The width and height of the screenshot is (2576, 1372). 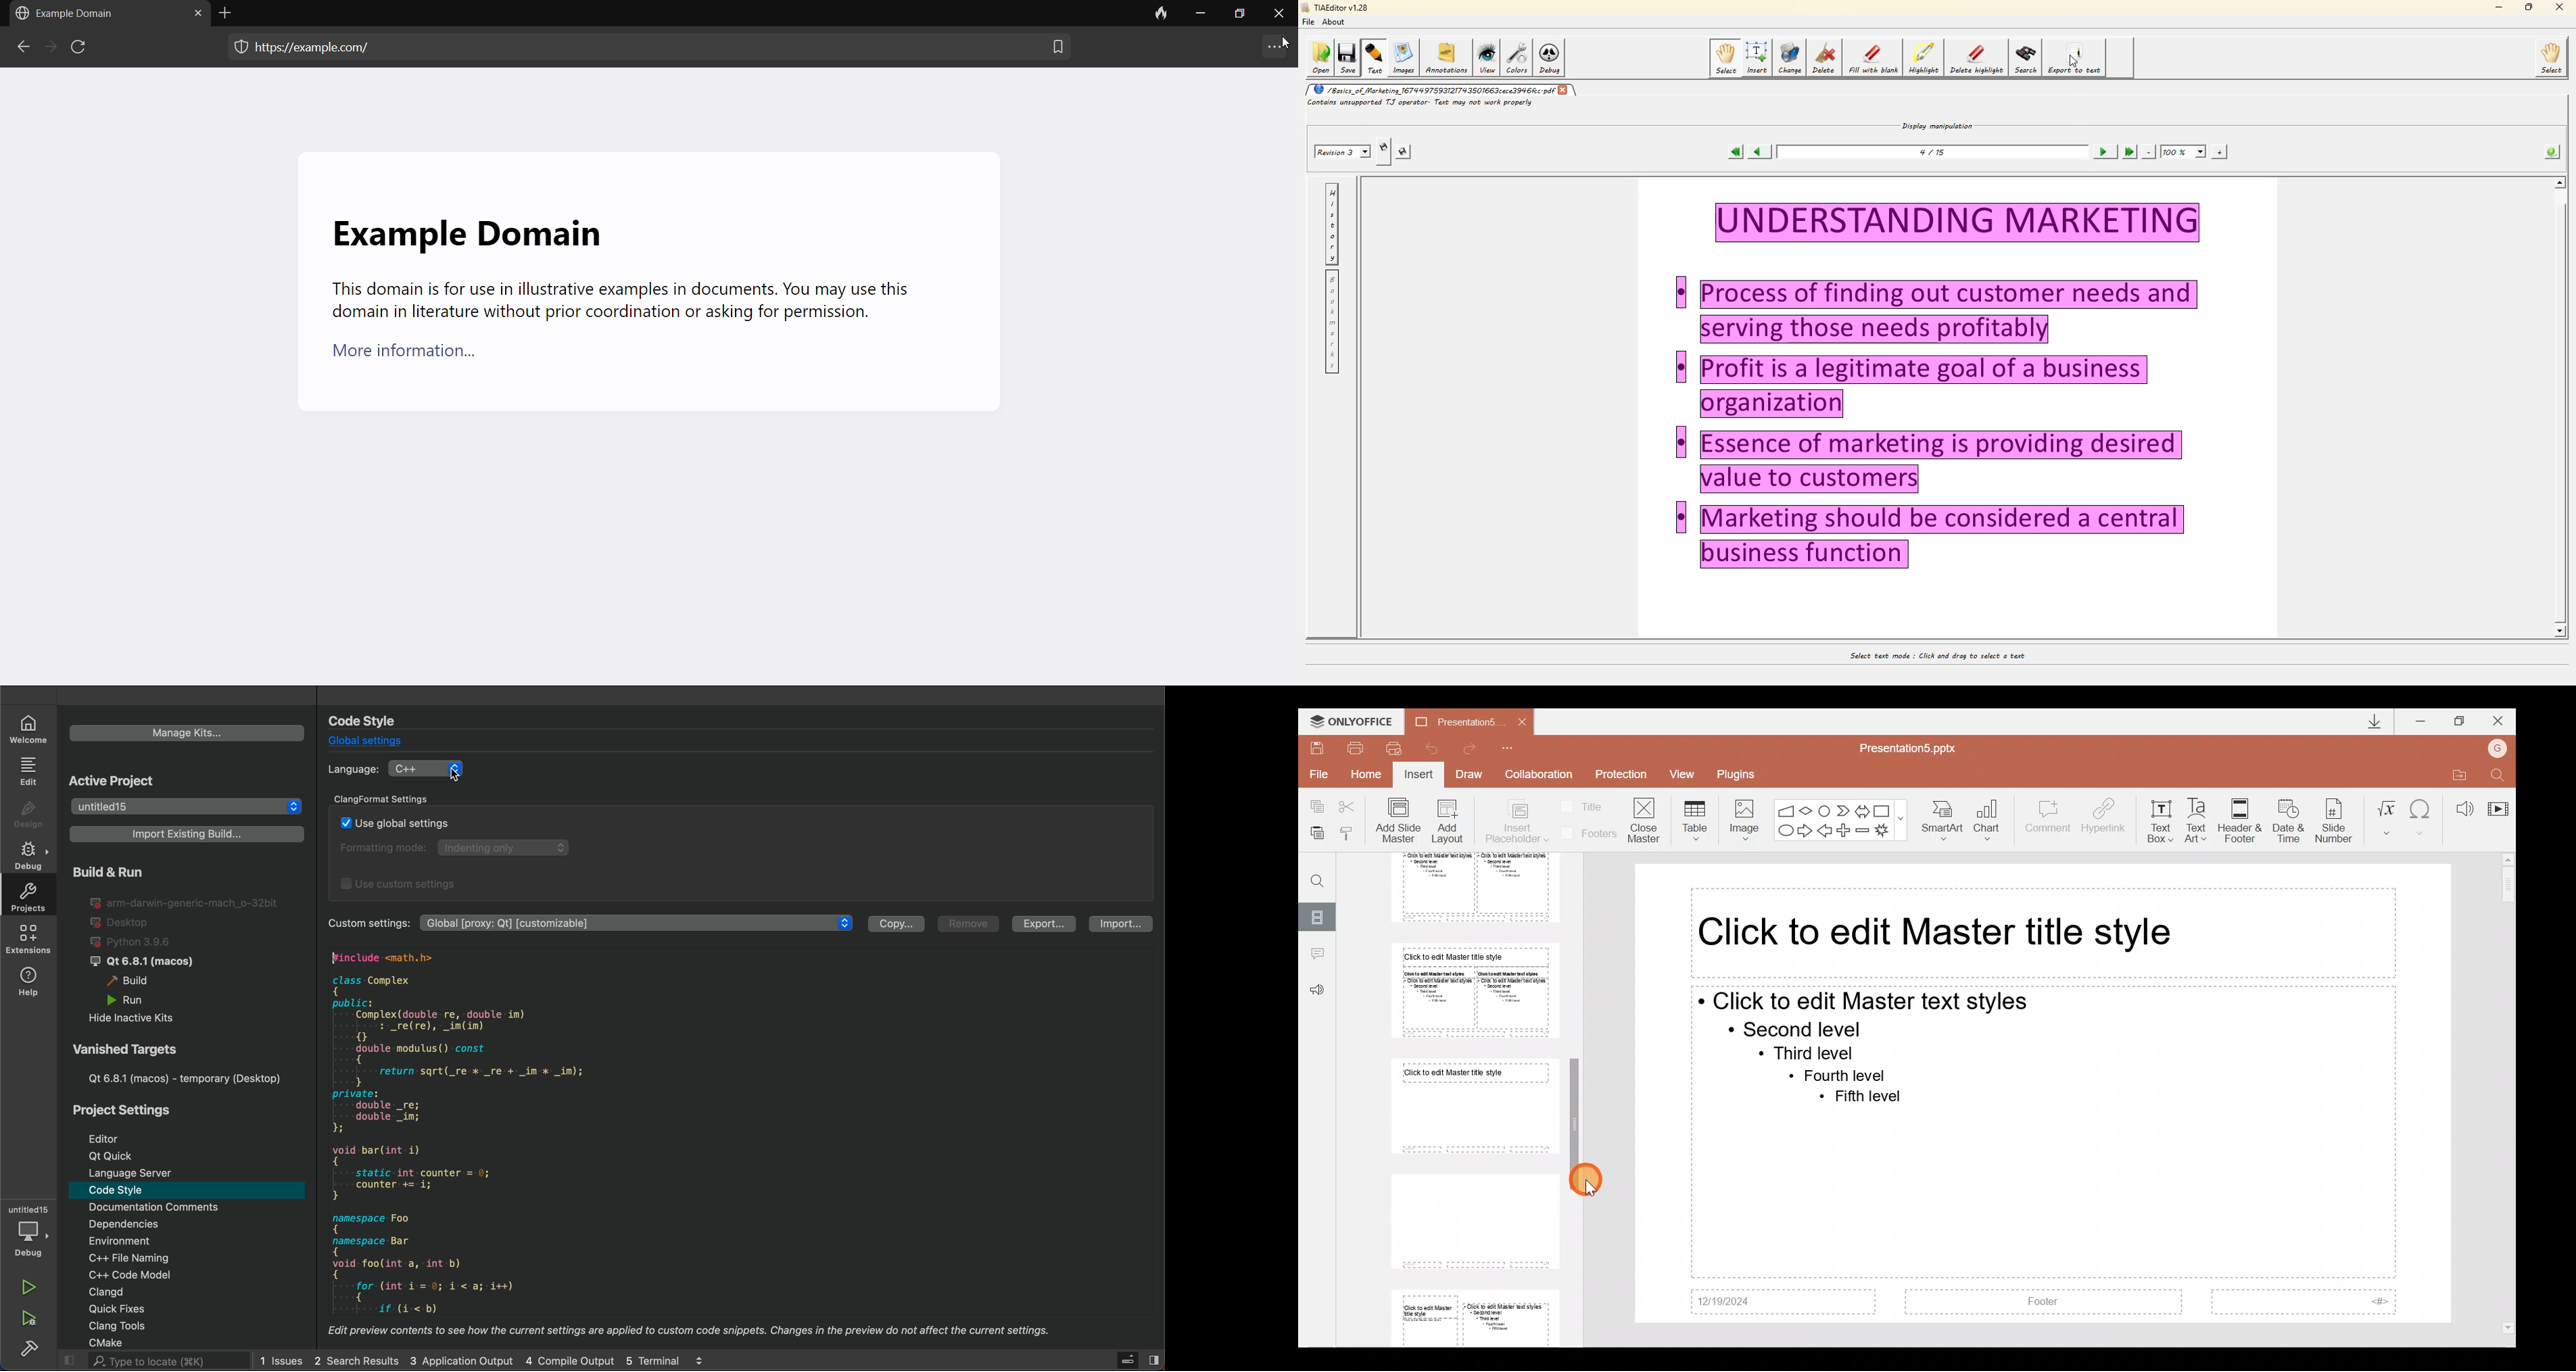 What do you see at coordinates (1312, 806) in the screenshot?
I see `Copy` at bounding box center [1312, 806].